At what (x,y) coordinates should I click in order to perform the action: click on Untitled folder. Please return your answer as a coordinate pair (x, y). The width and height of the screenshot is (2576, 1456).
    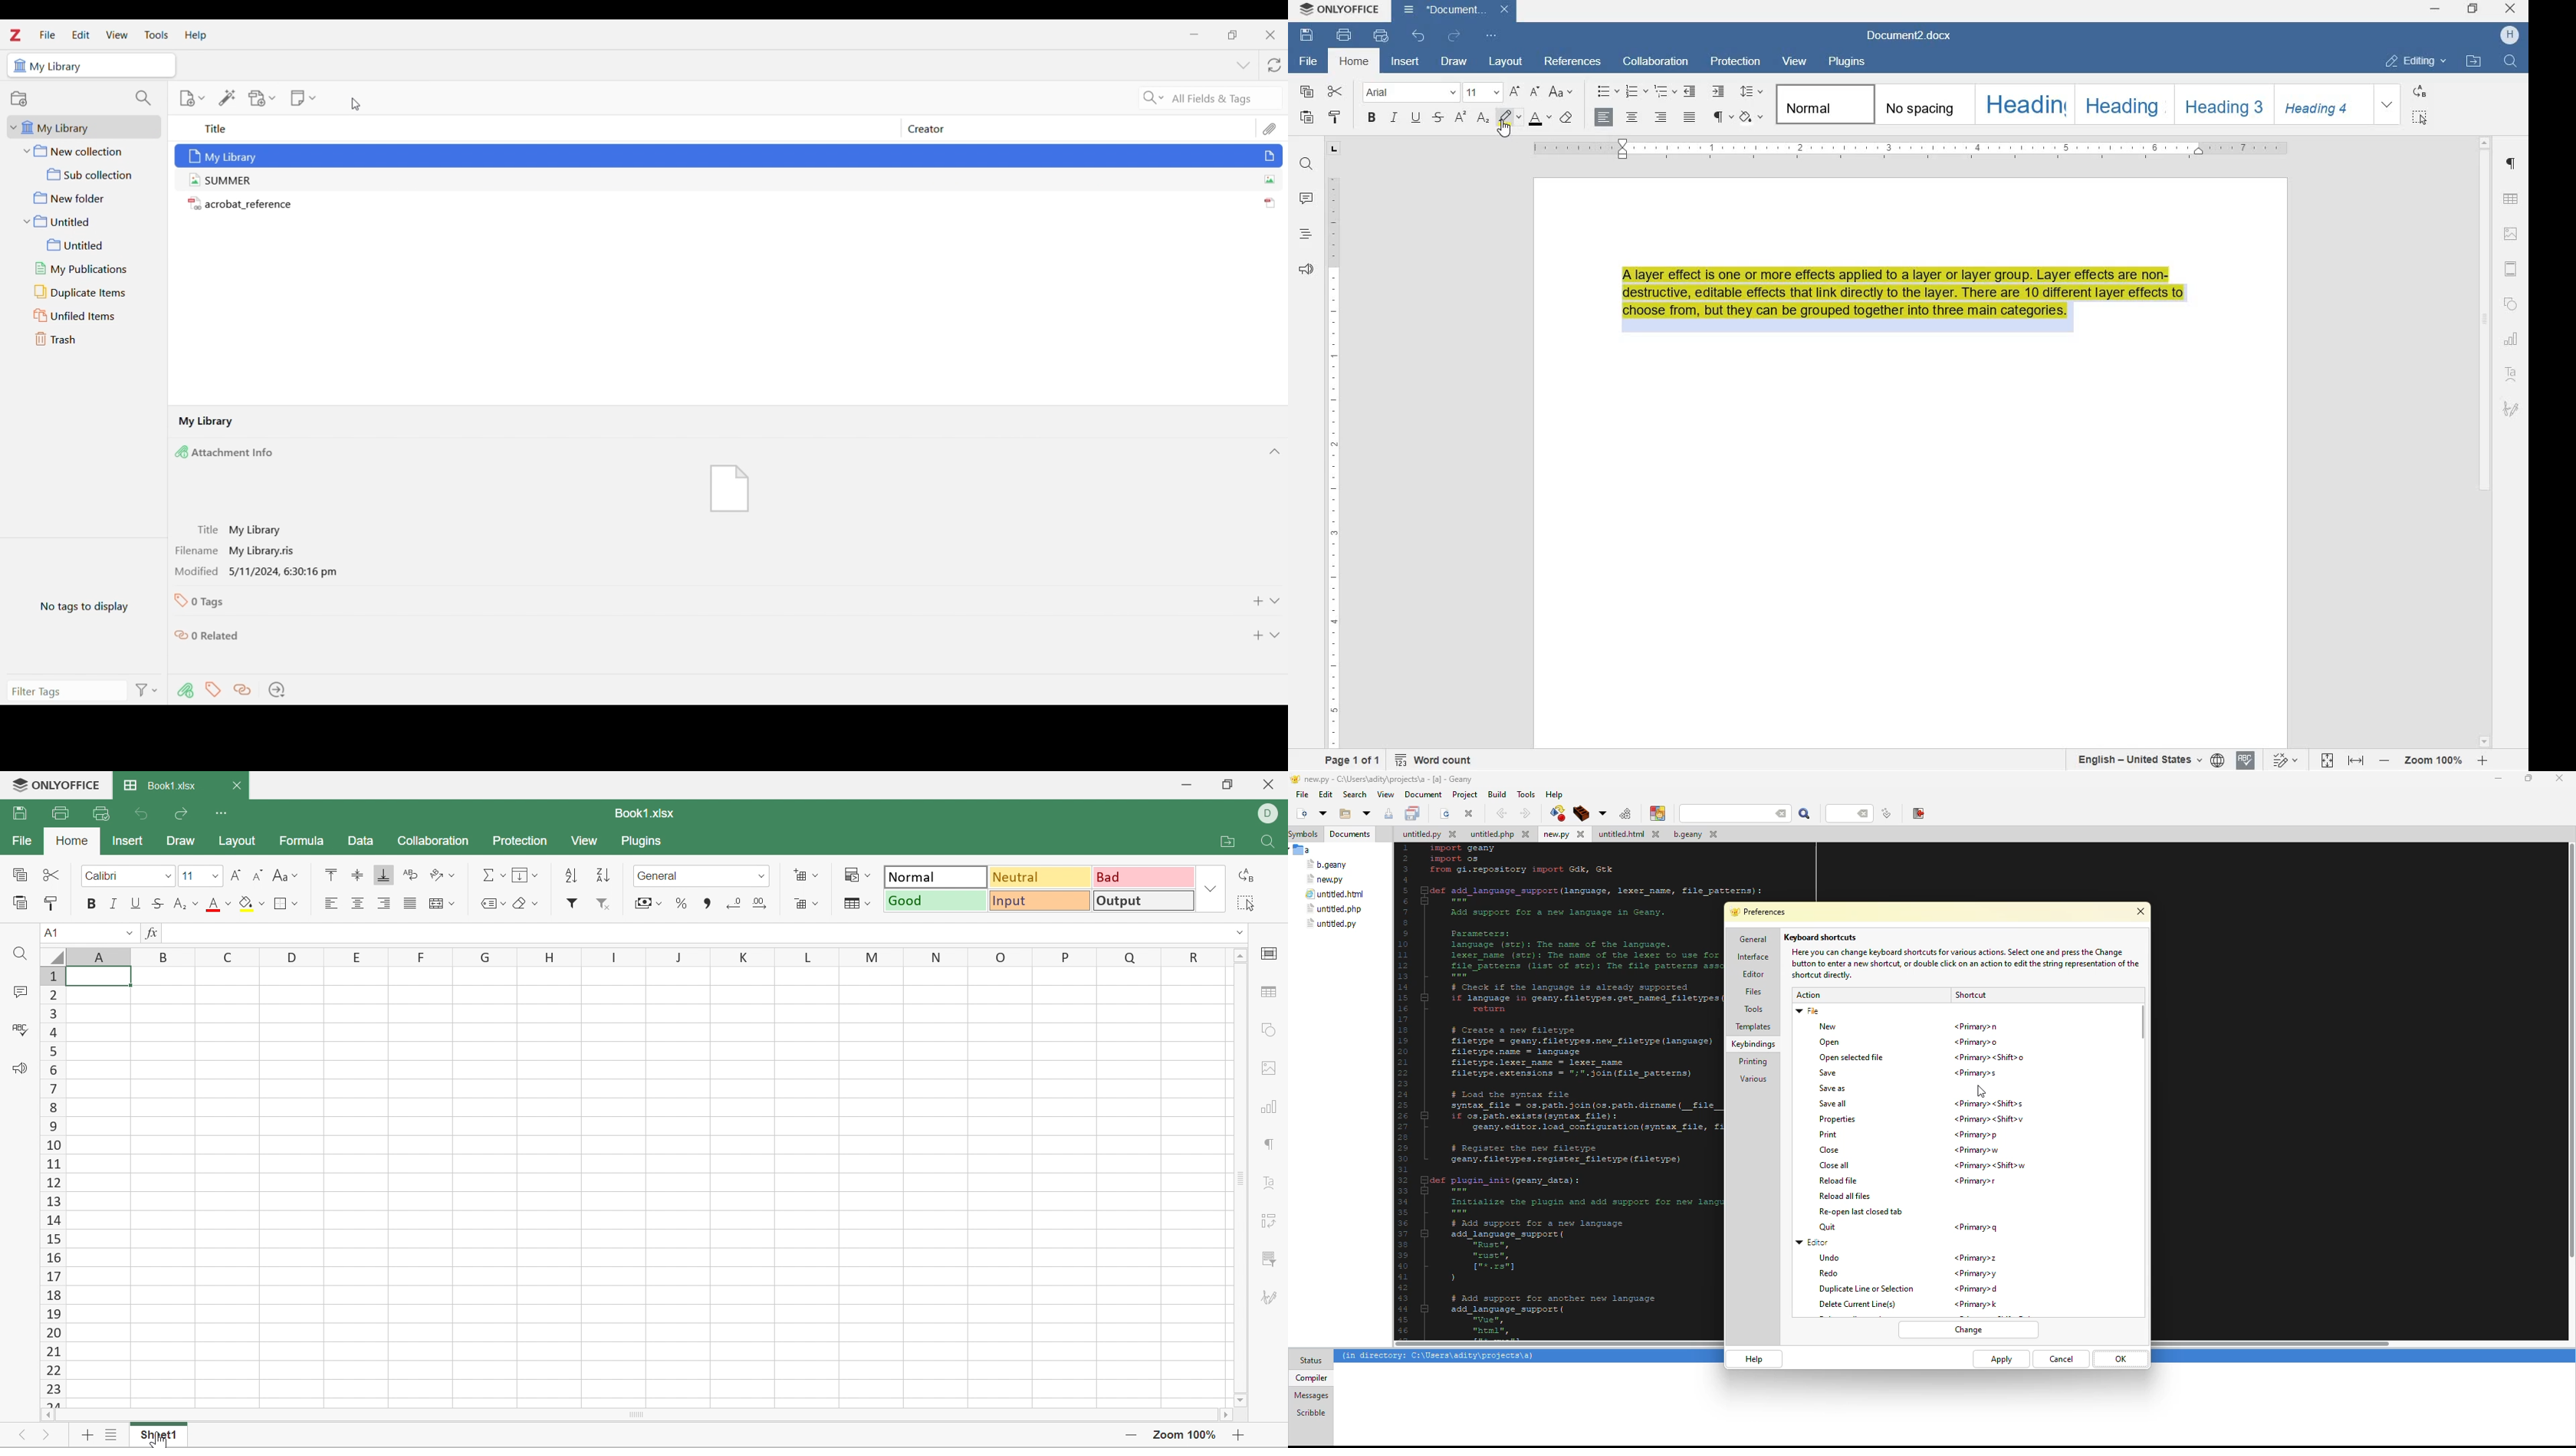
    Looking at the image, I should click on (85, 221).